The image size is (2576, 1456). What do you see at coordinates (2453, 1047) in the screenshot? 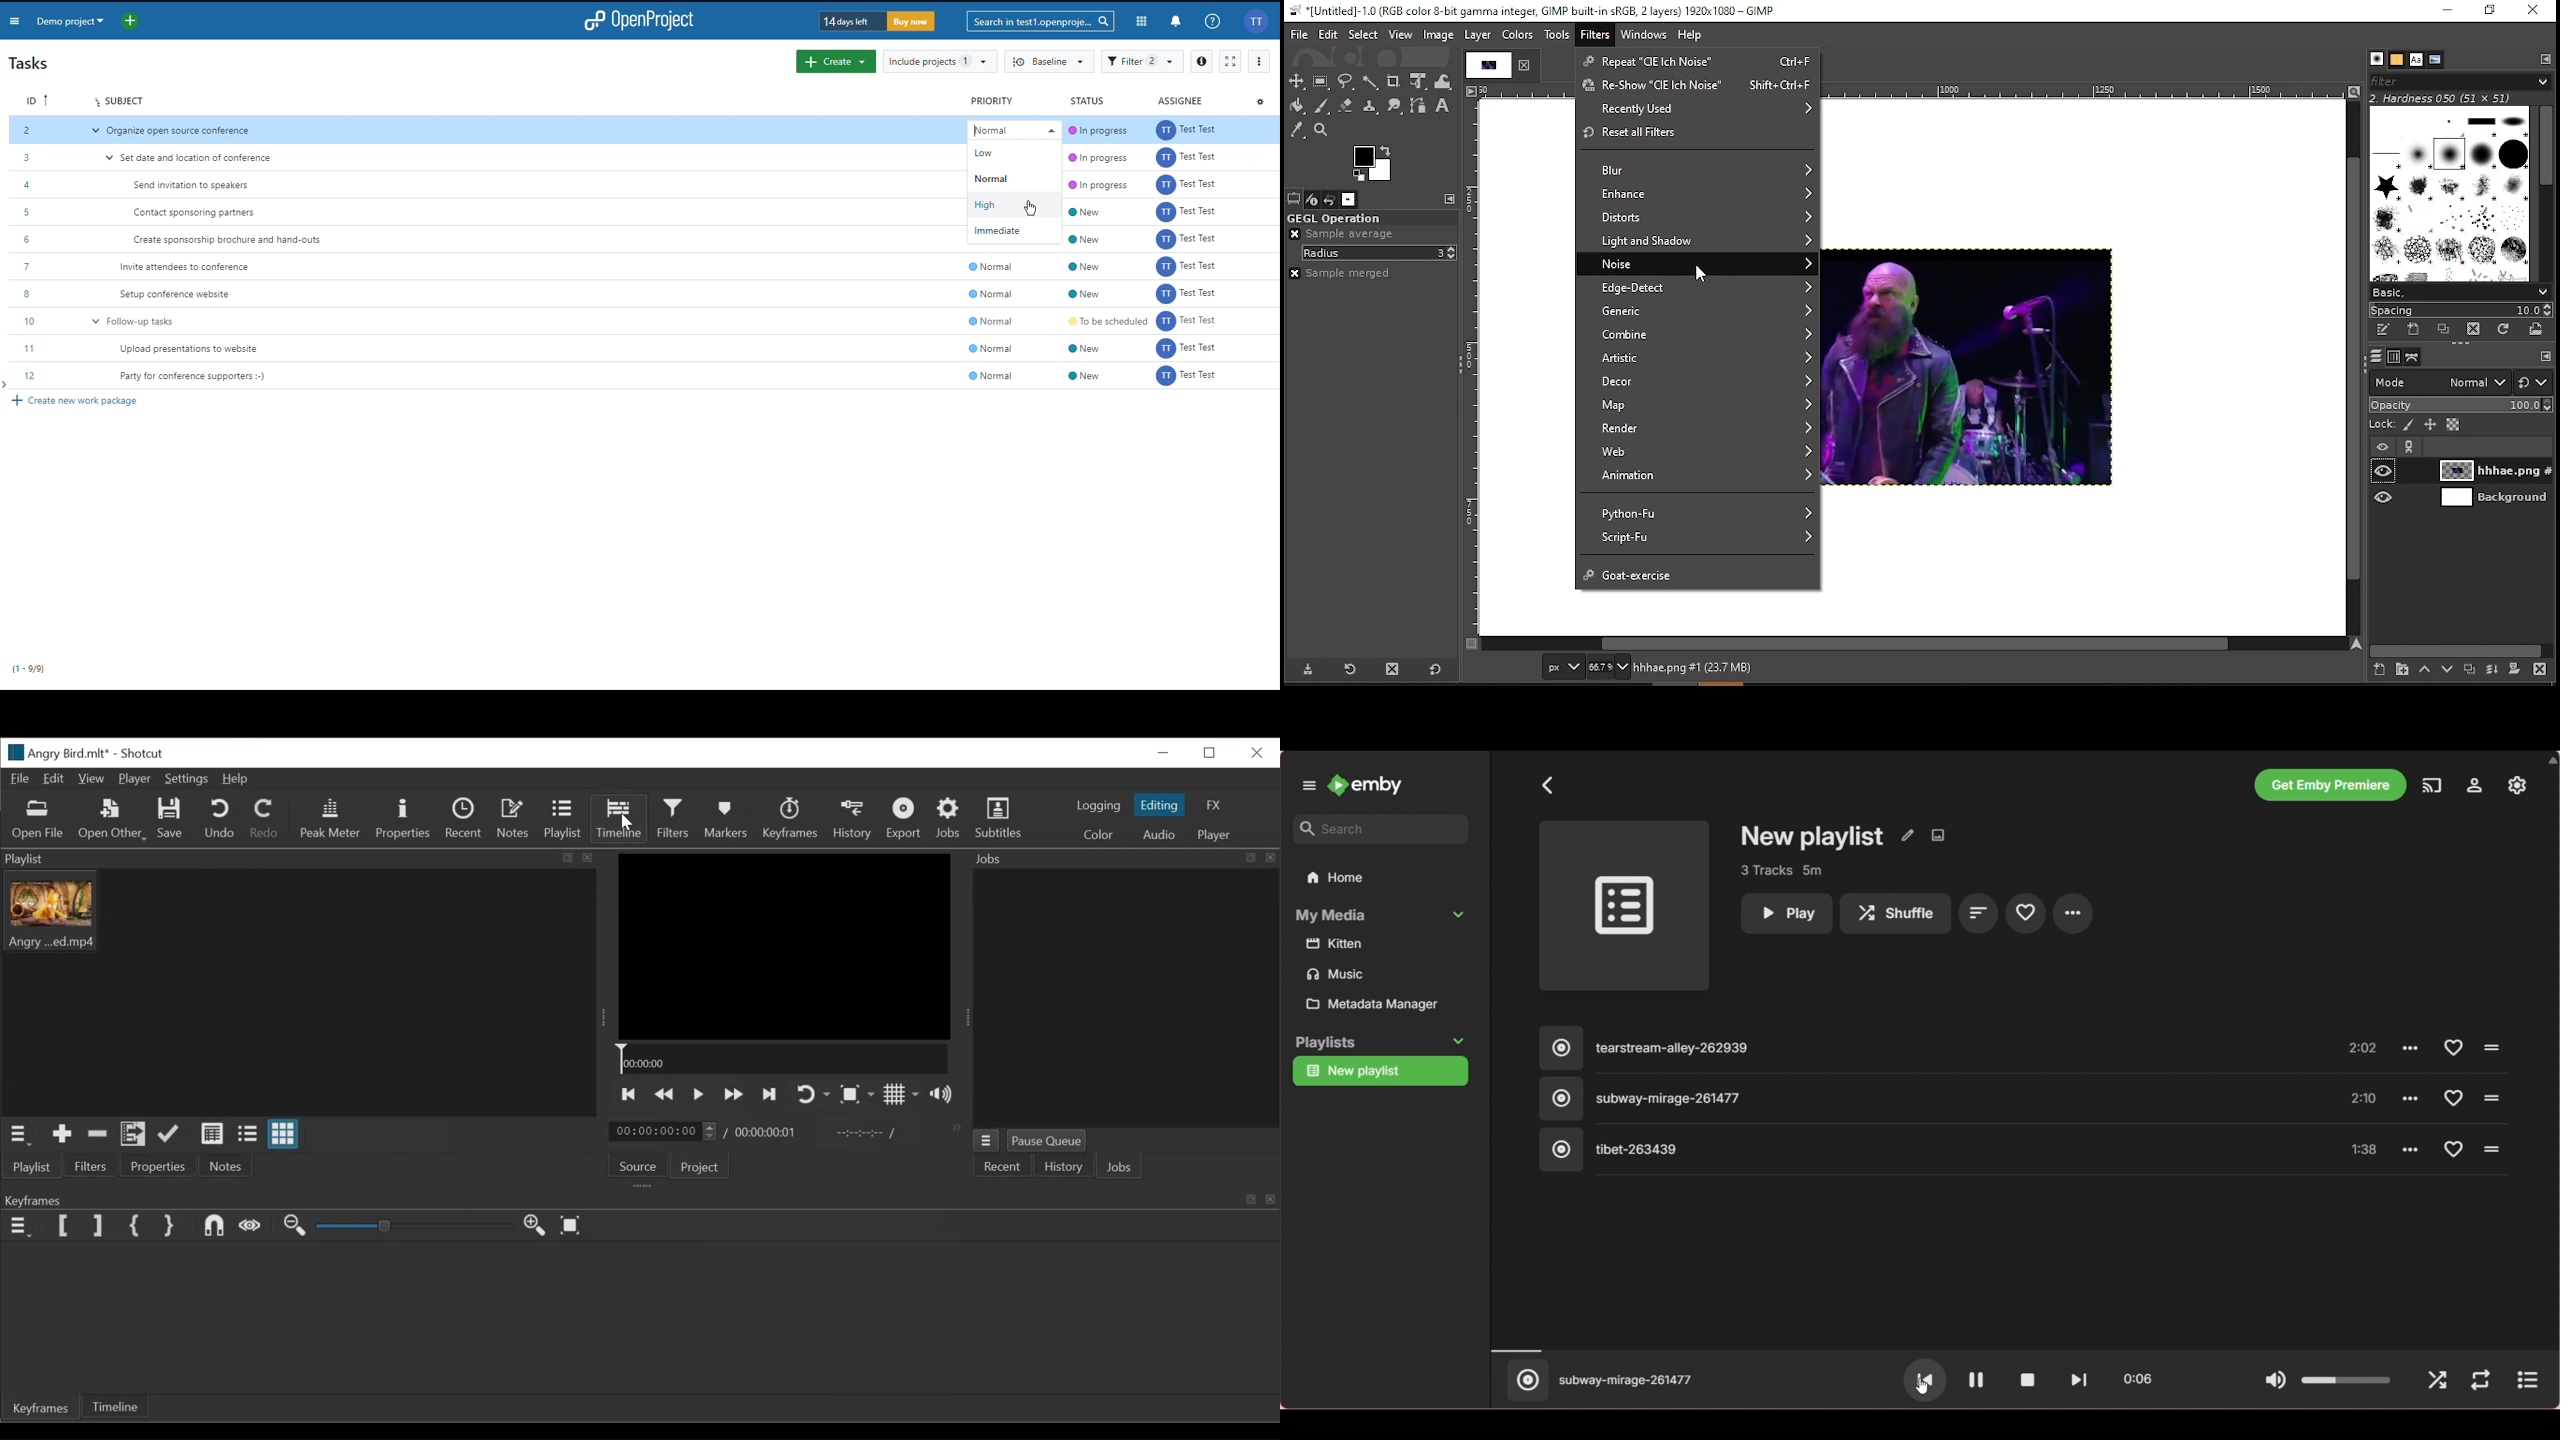
I see `Add respective song to favorites` at bounding box center [2453, 1047].